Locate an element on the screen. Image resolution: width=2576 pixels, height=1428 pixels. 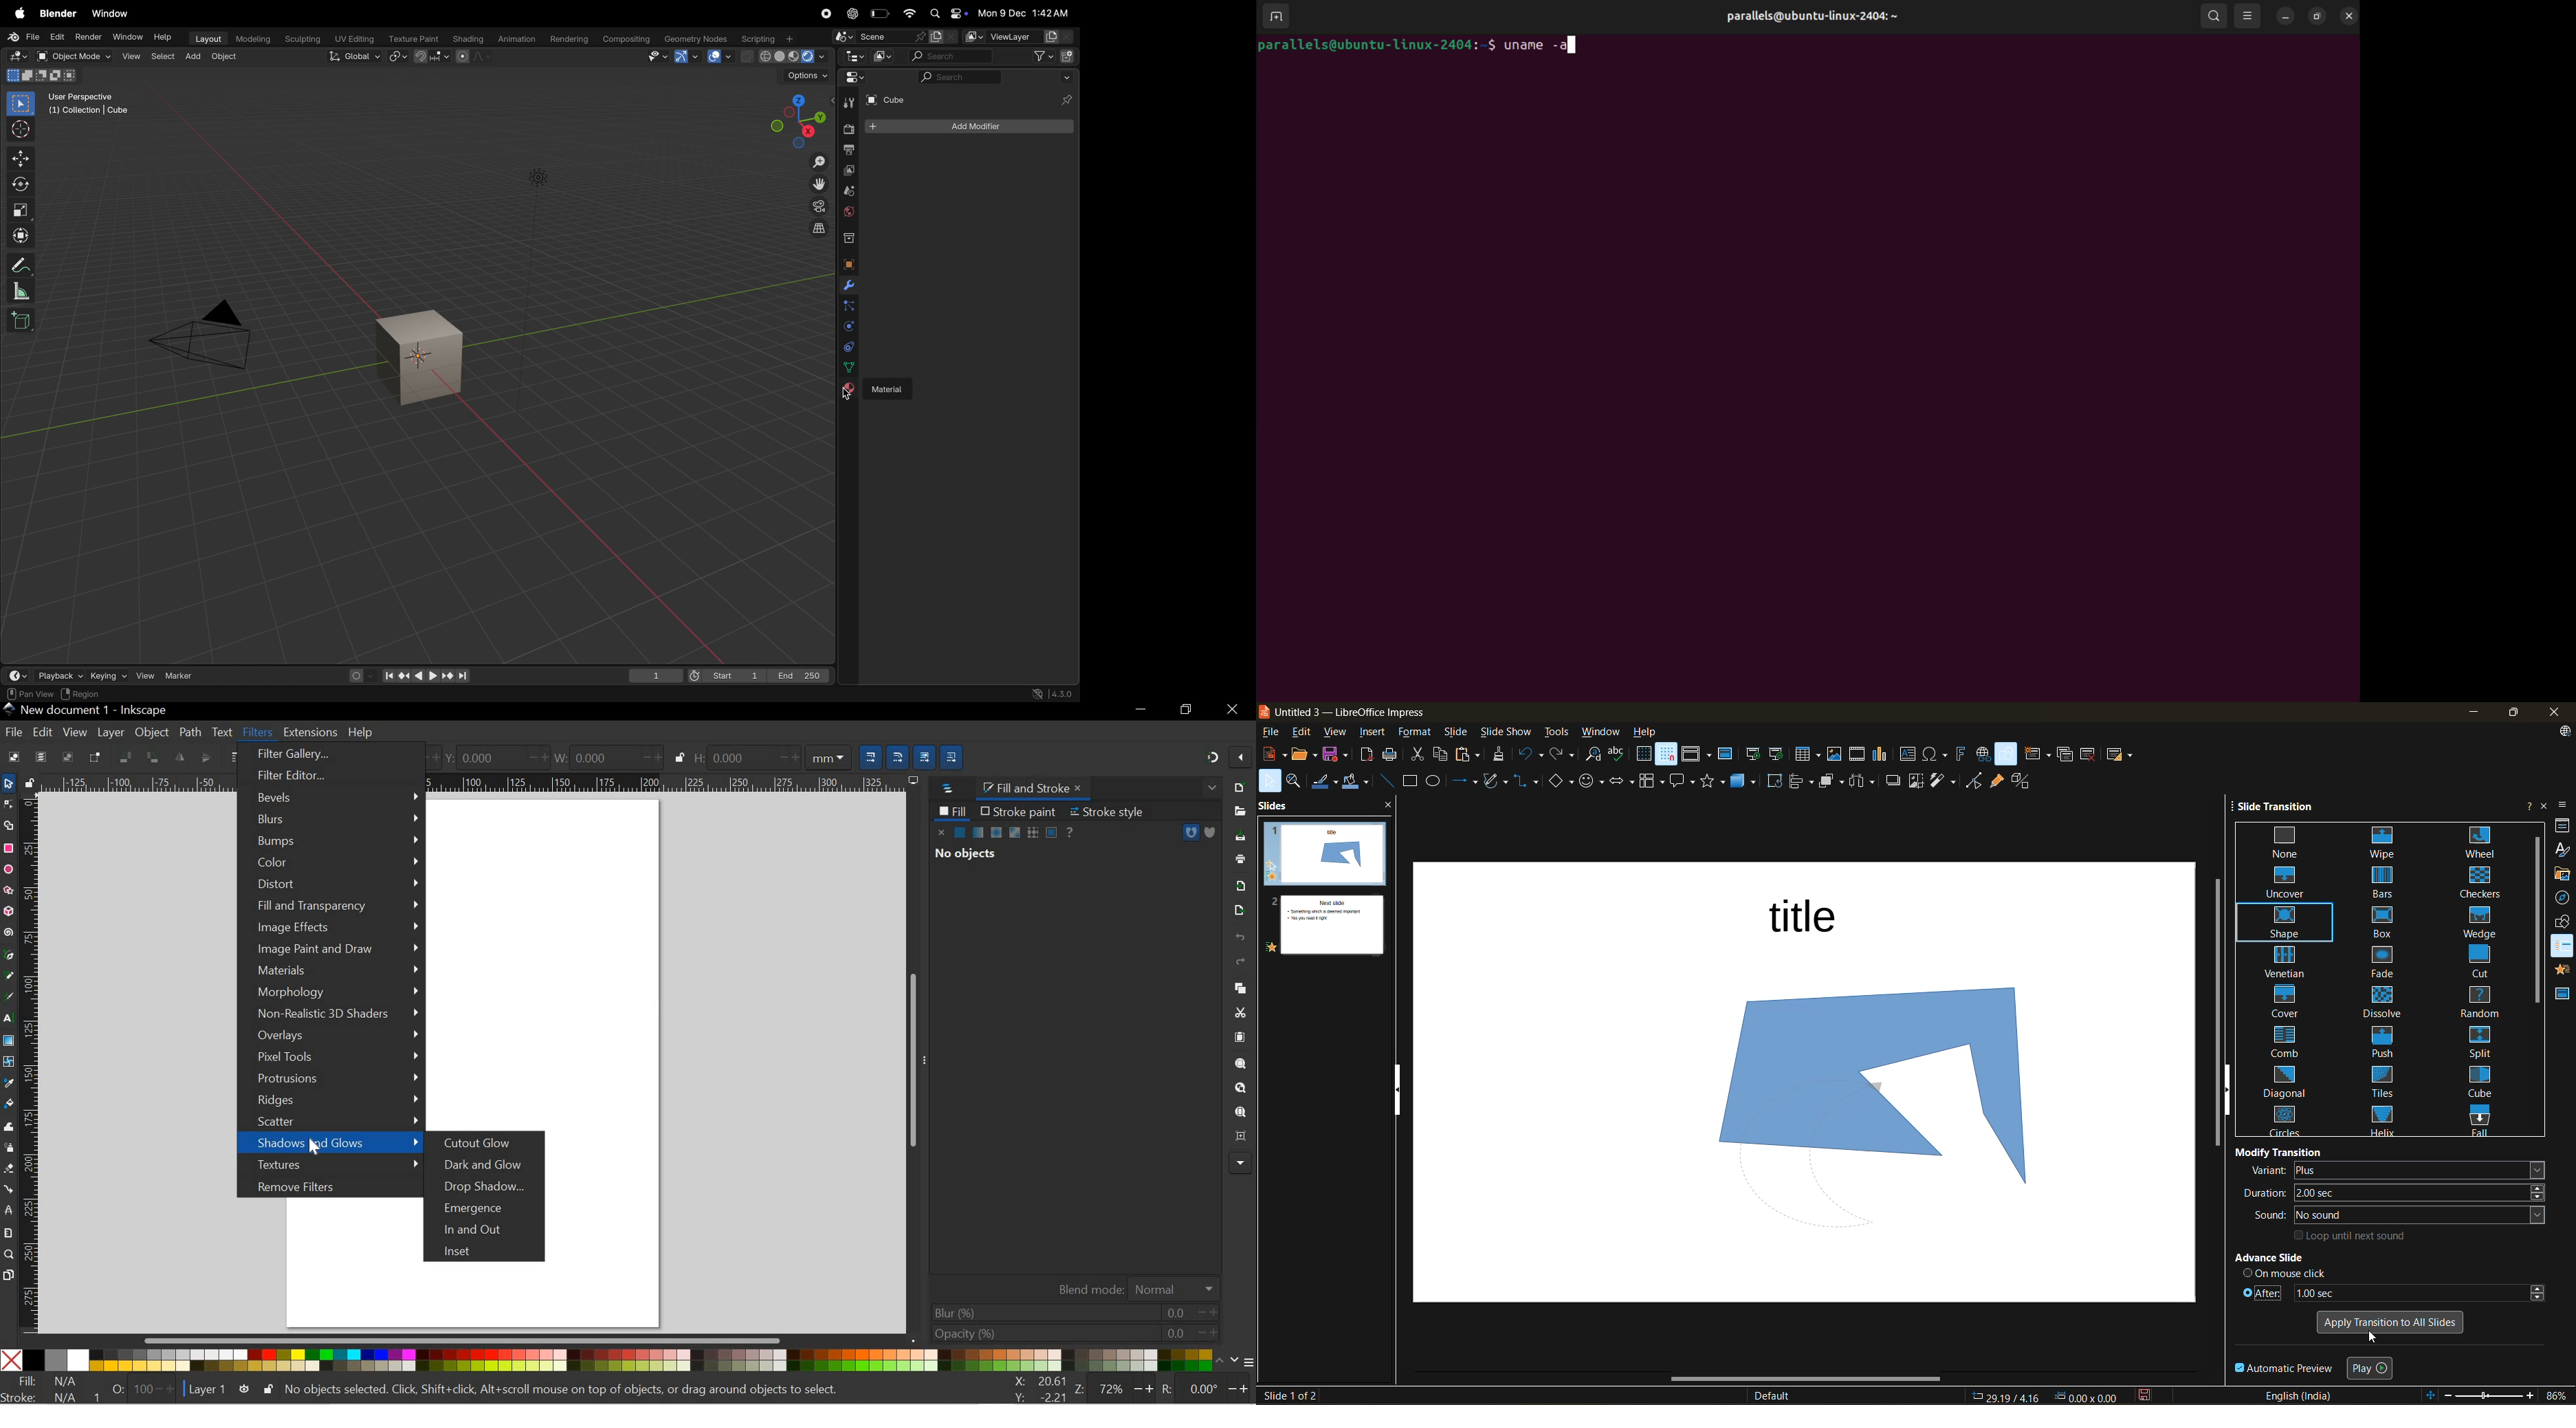
slide is located at coordinates (1457, 732).